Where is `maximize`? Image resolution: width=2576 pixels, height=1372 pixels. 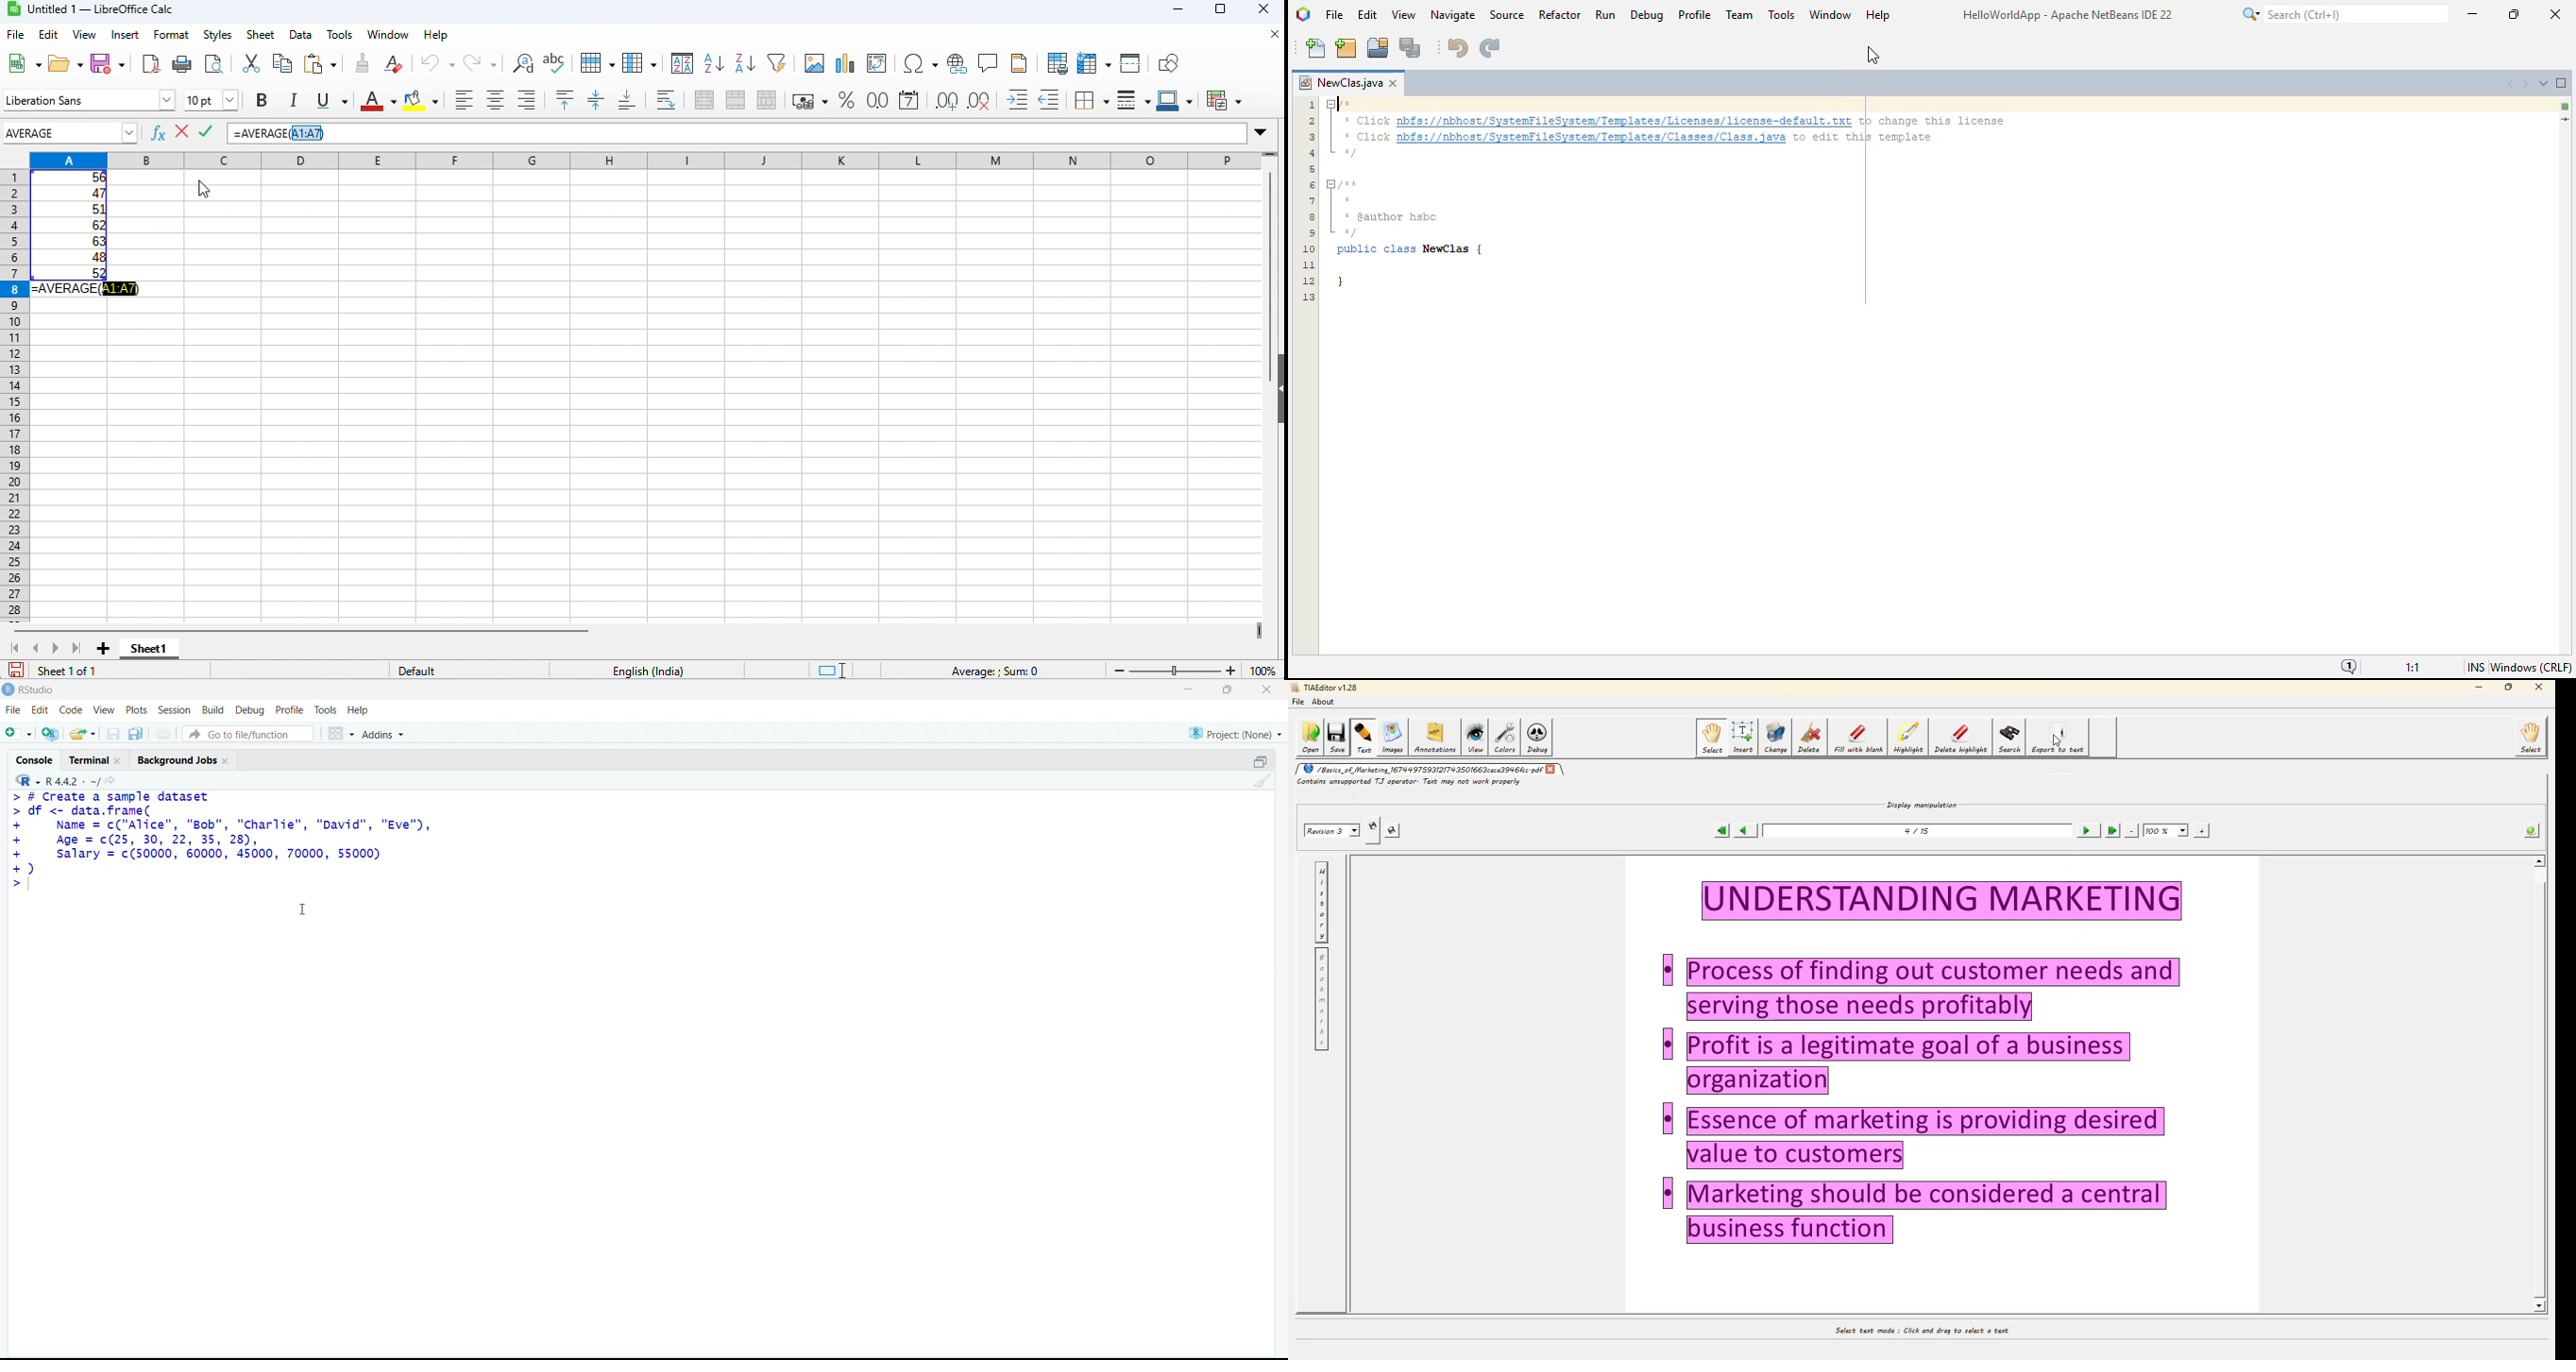 maximize is located at coordinates (1232, 690).